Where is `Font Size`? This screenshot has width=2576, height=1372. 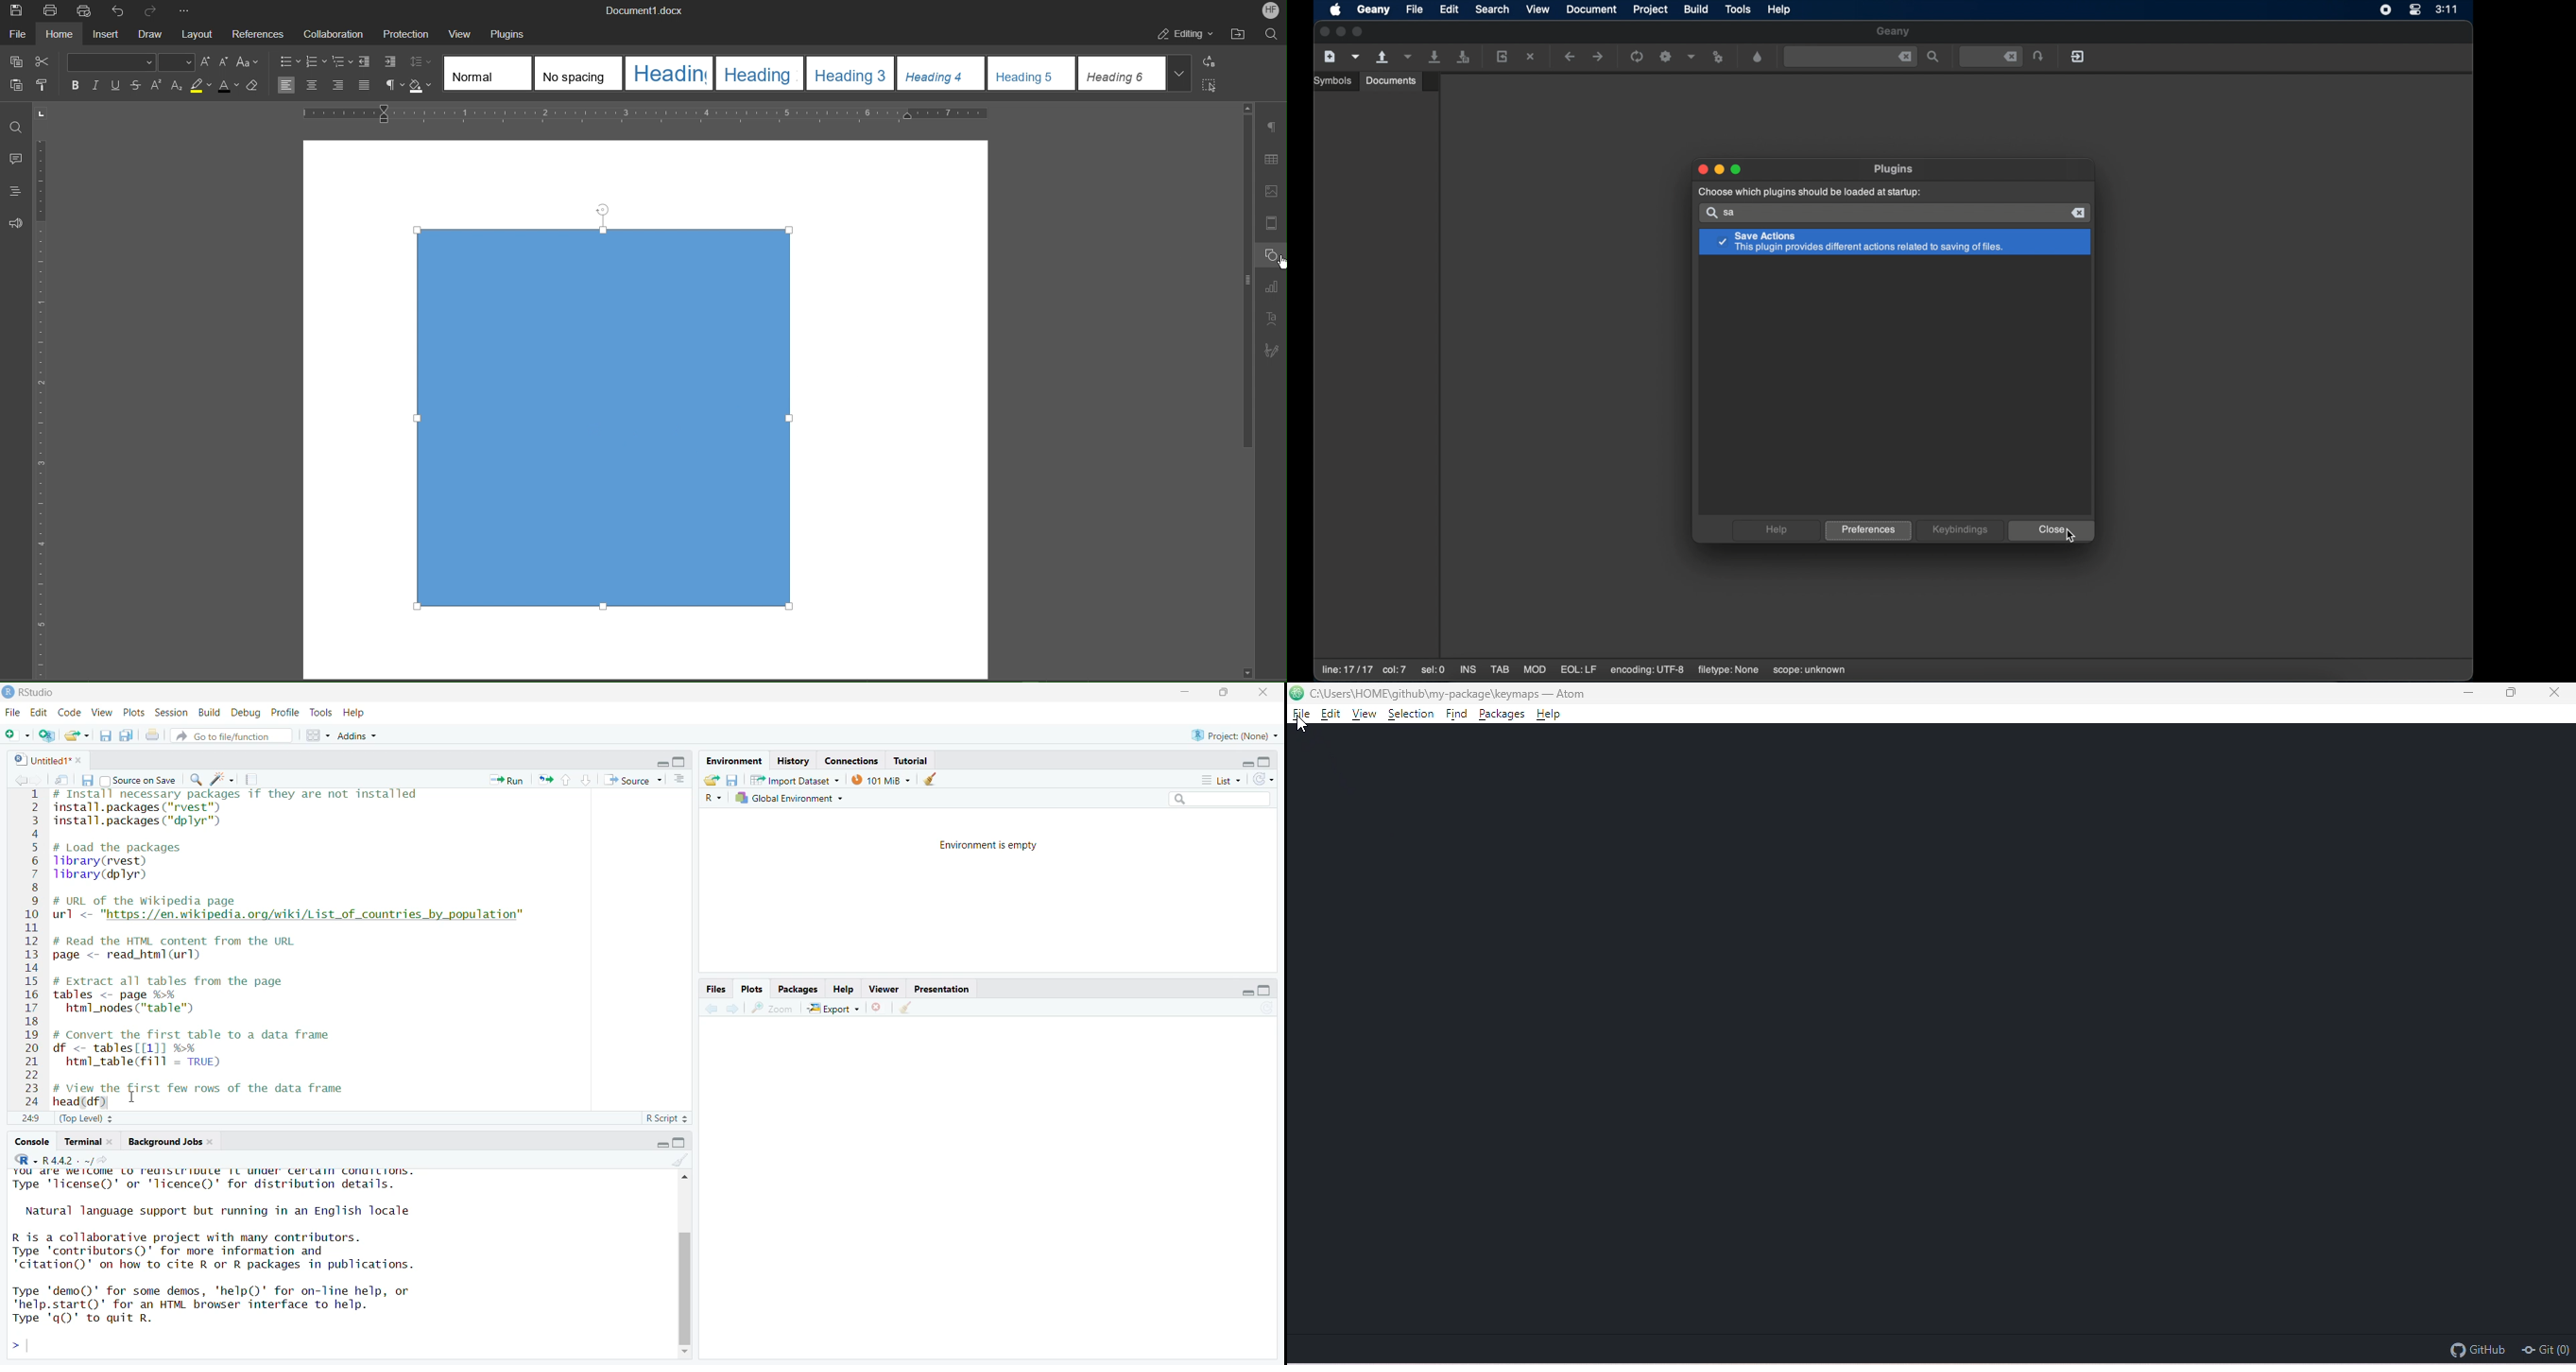 Font Size is located at coordinates (176, 63).